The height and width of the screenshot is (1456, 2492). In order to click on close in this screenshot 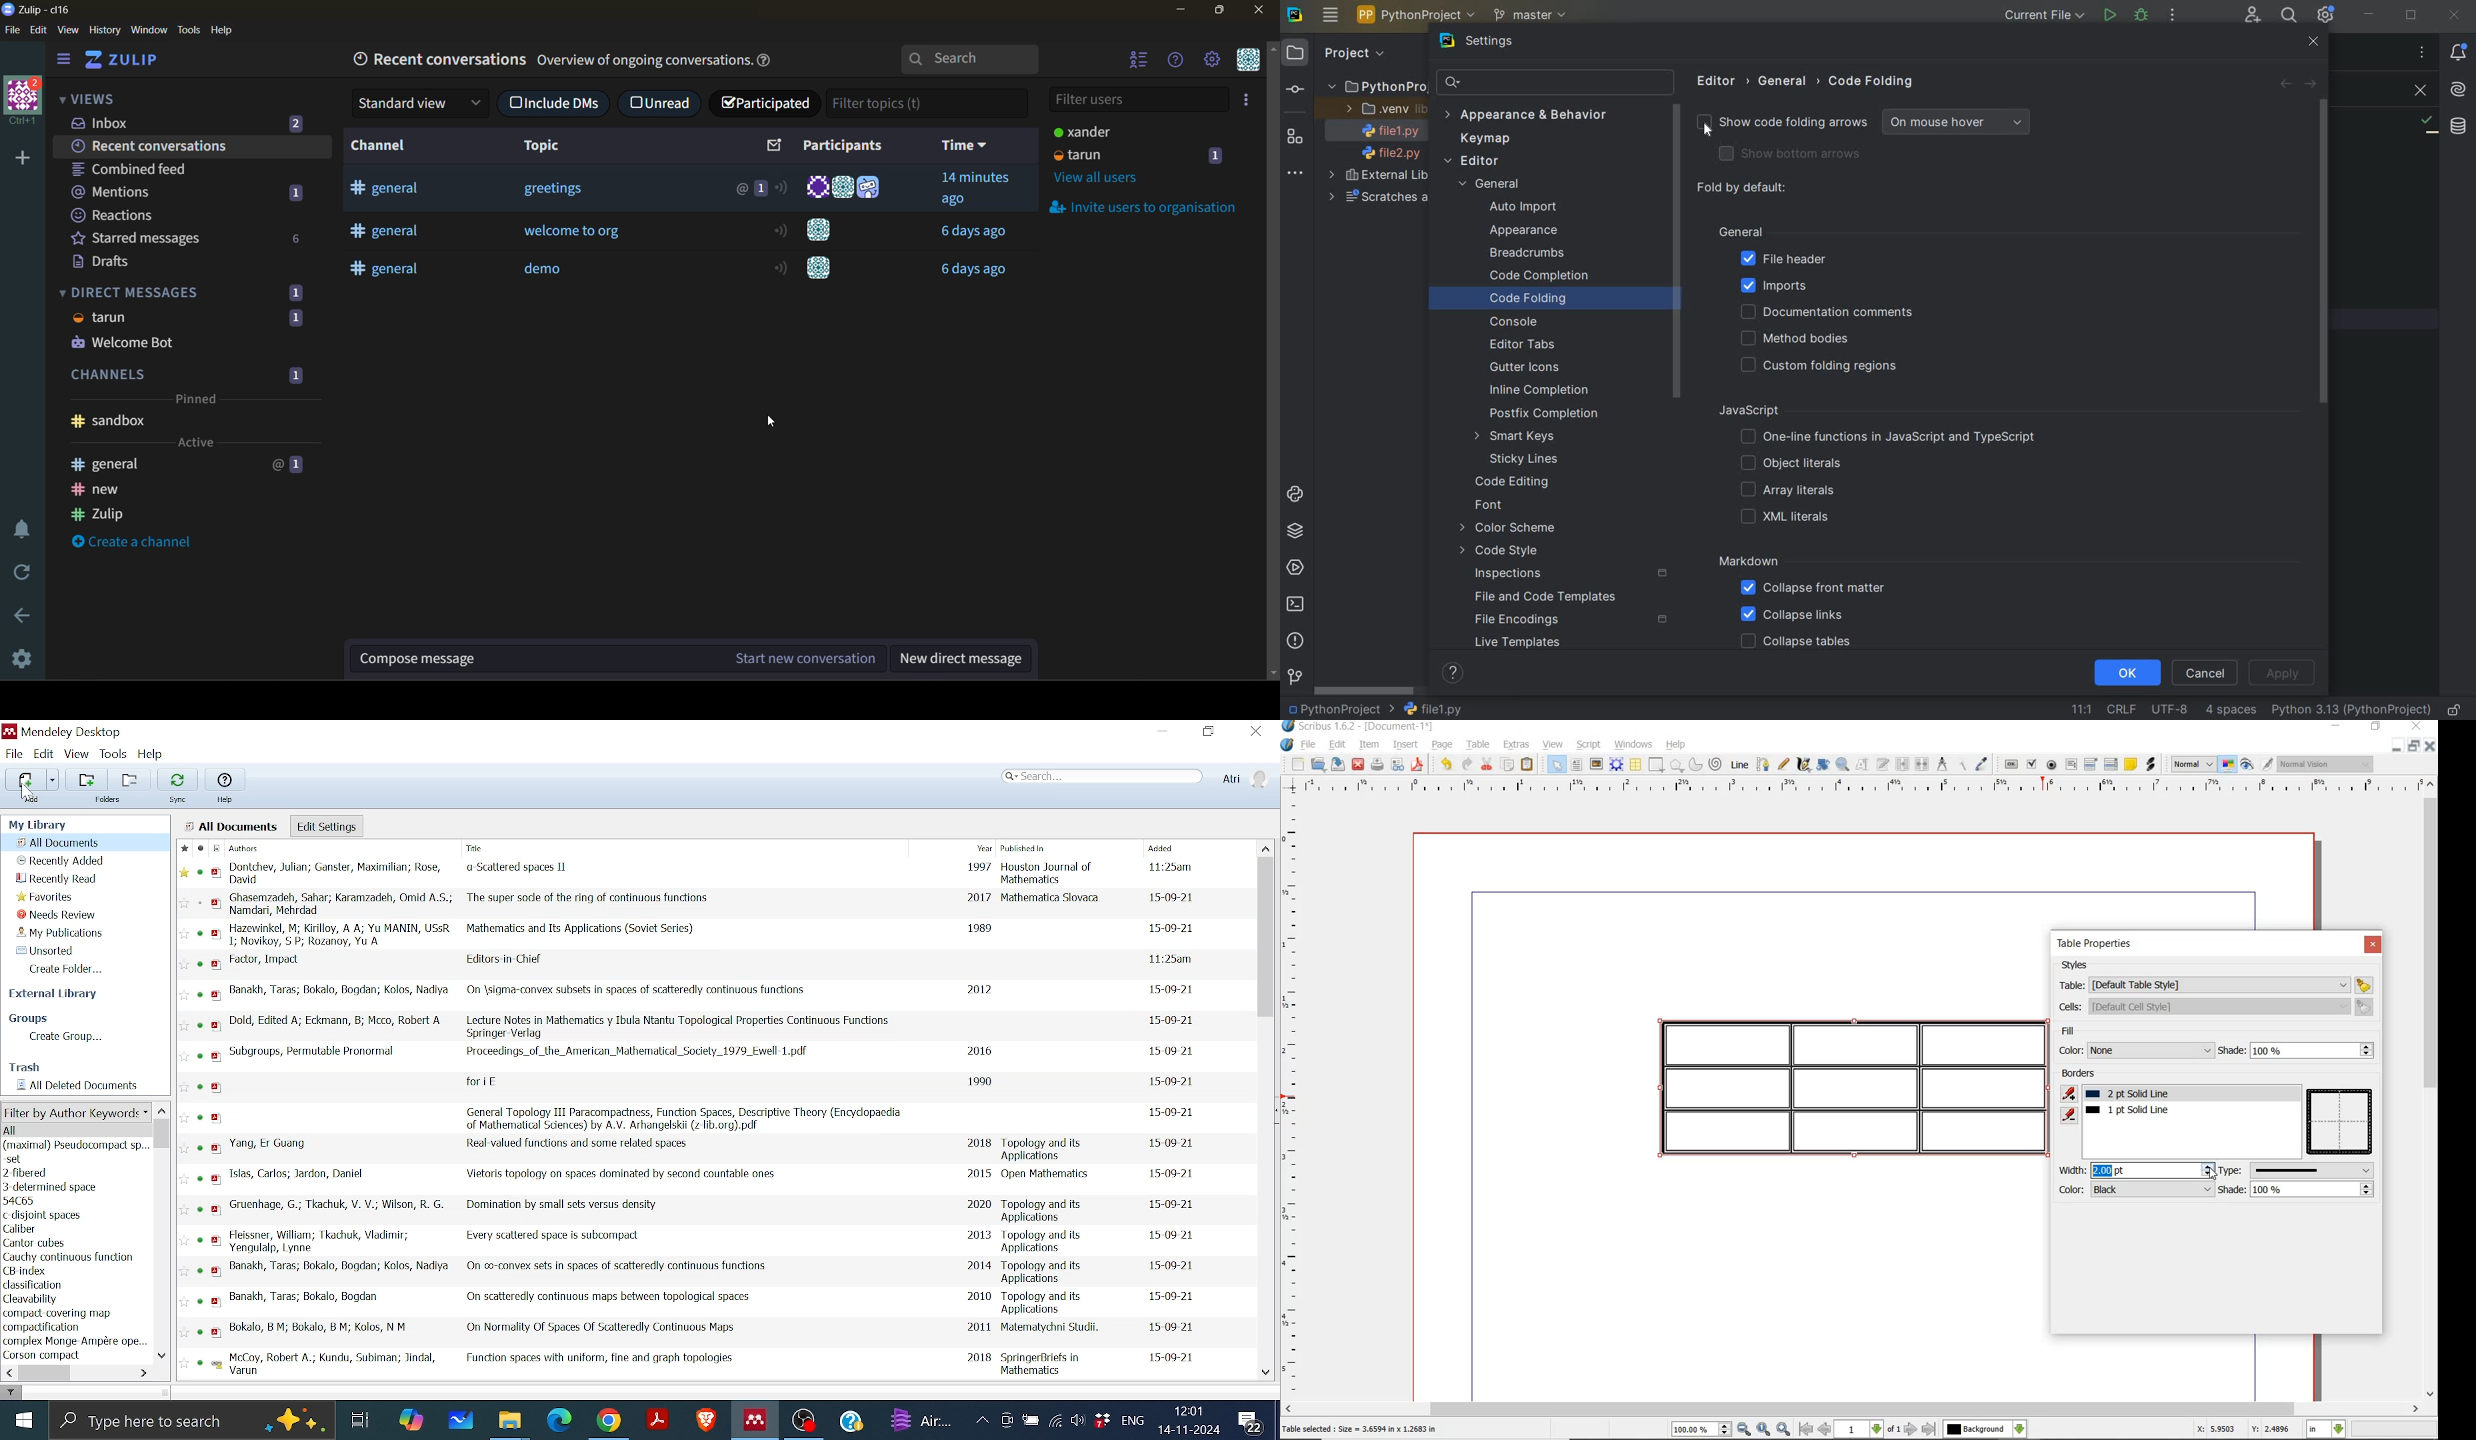, I will do `click(1359, 764)`.